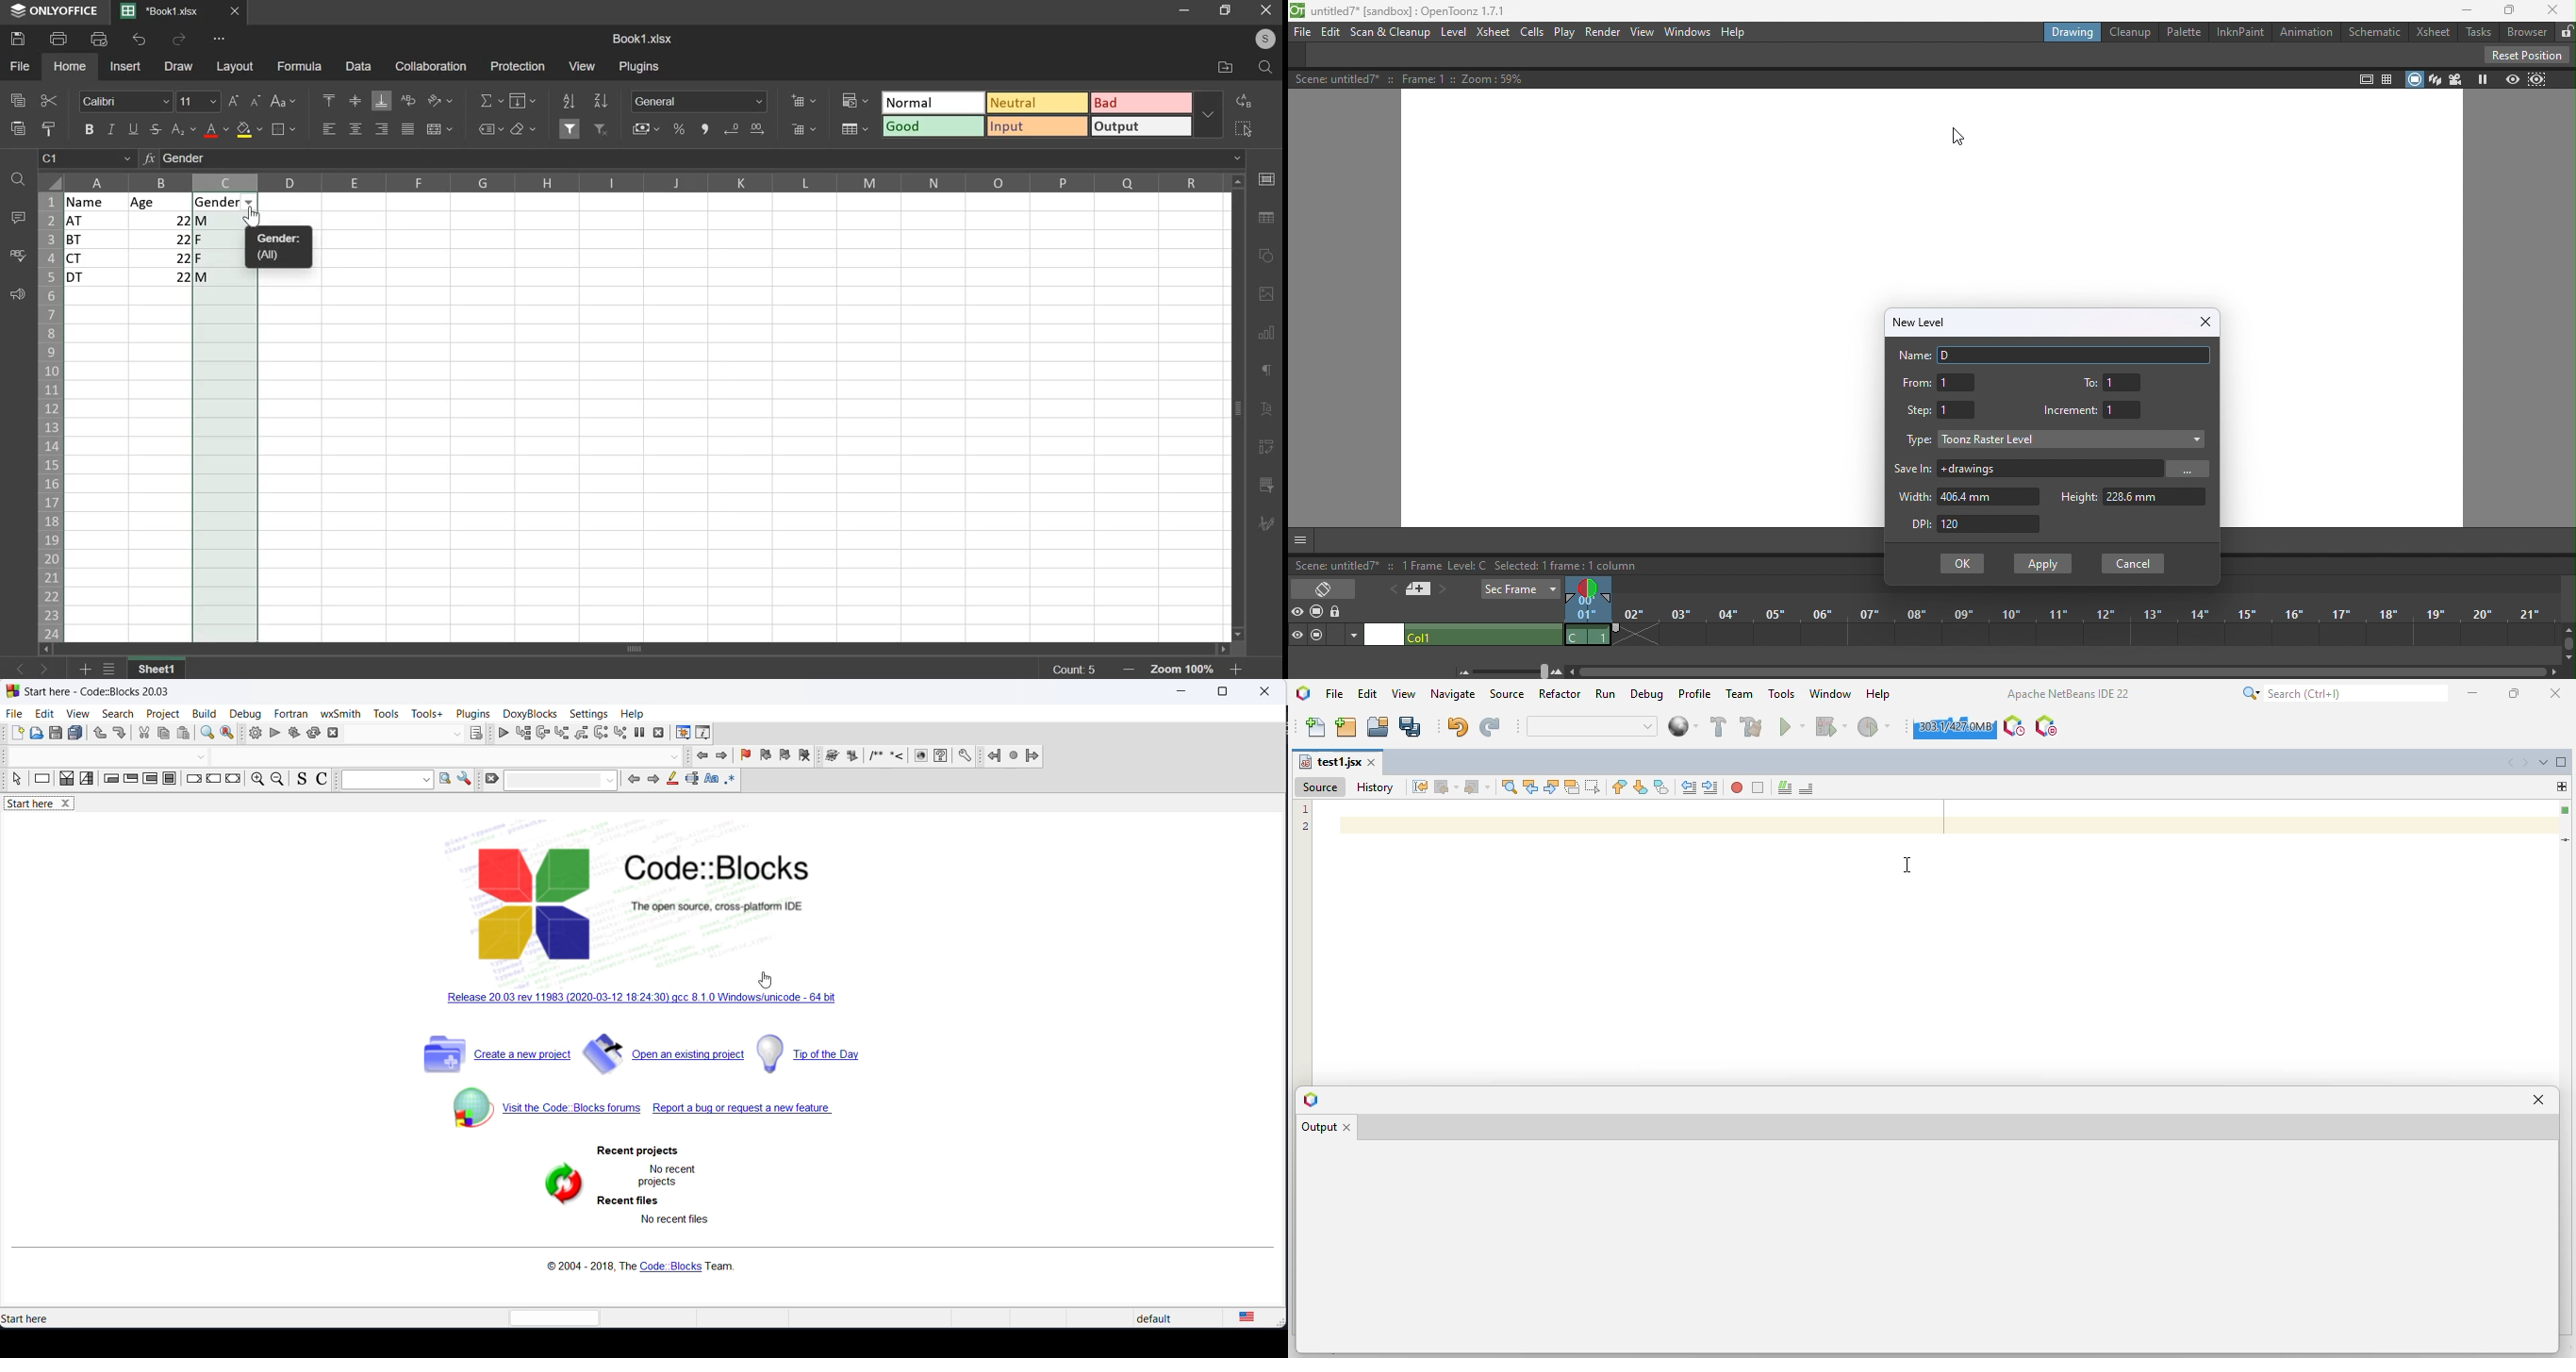  I want to click on line numbers, so click(1306, 819).